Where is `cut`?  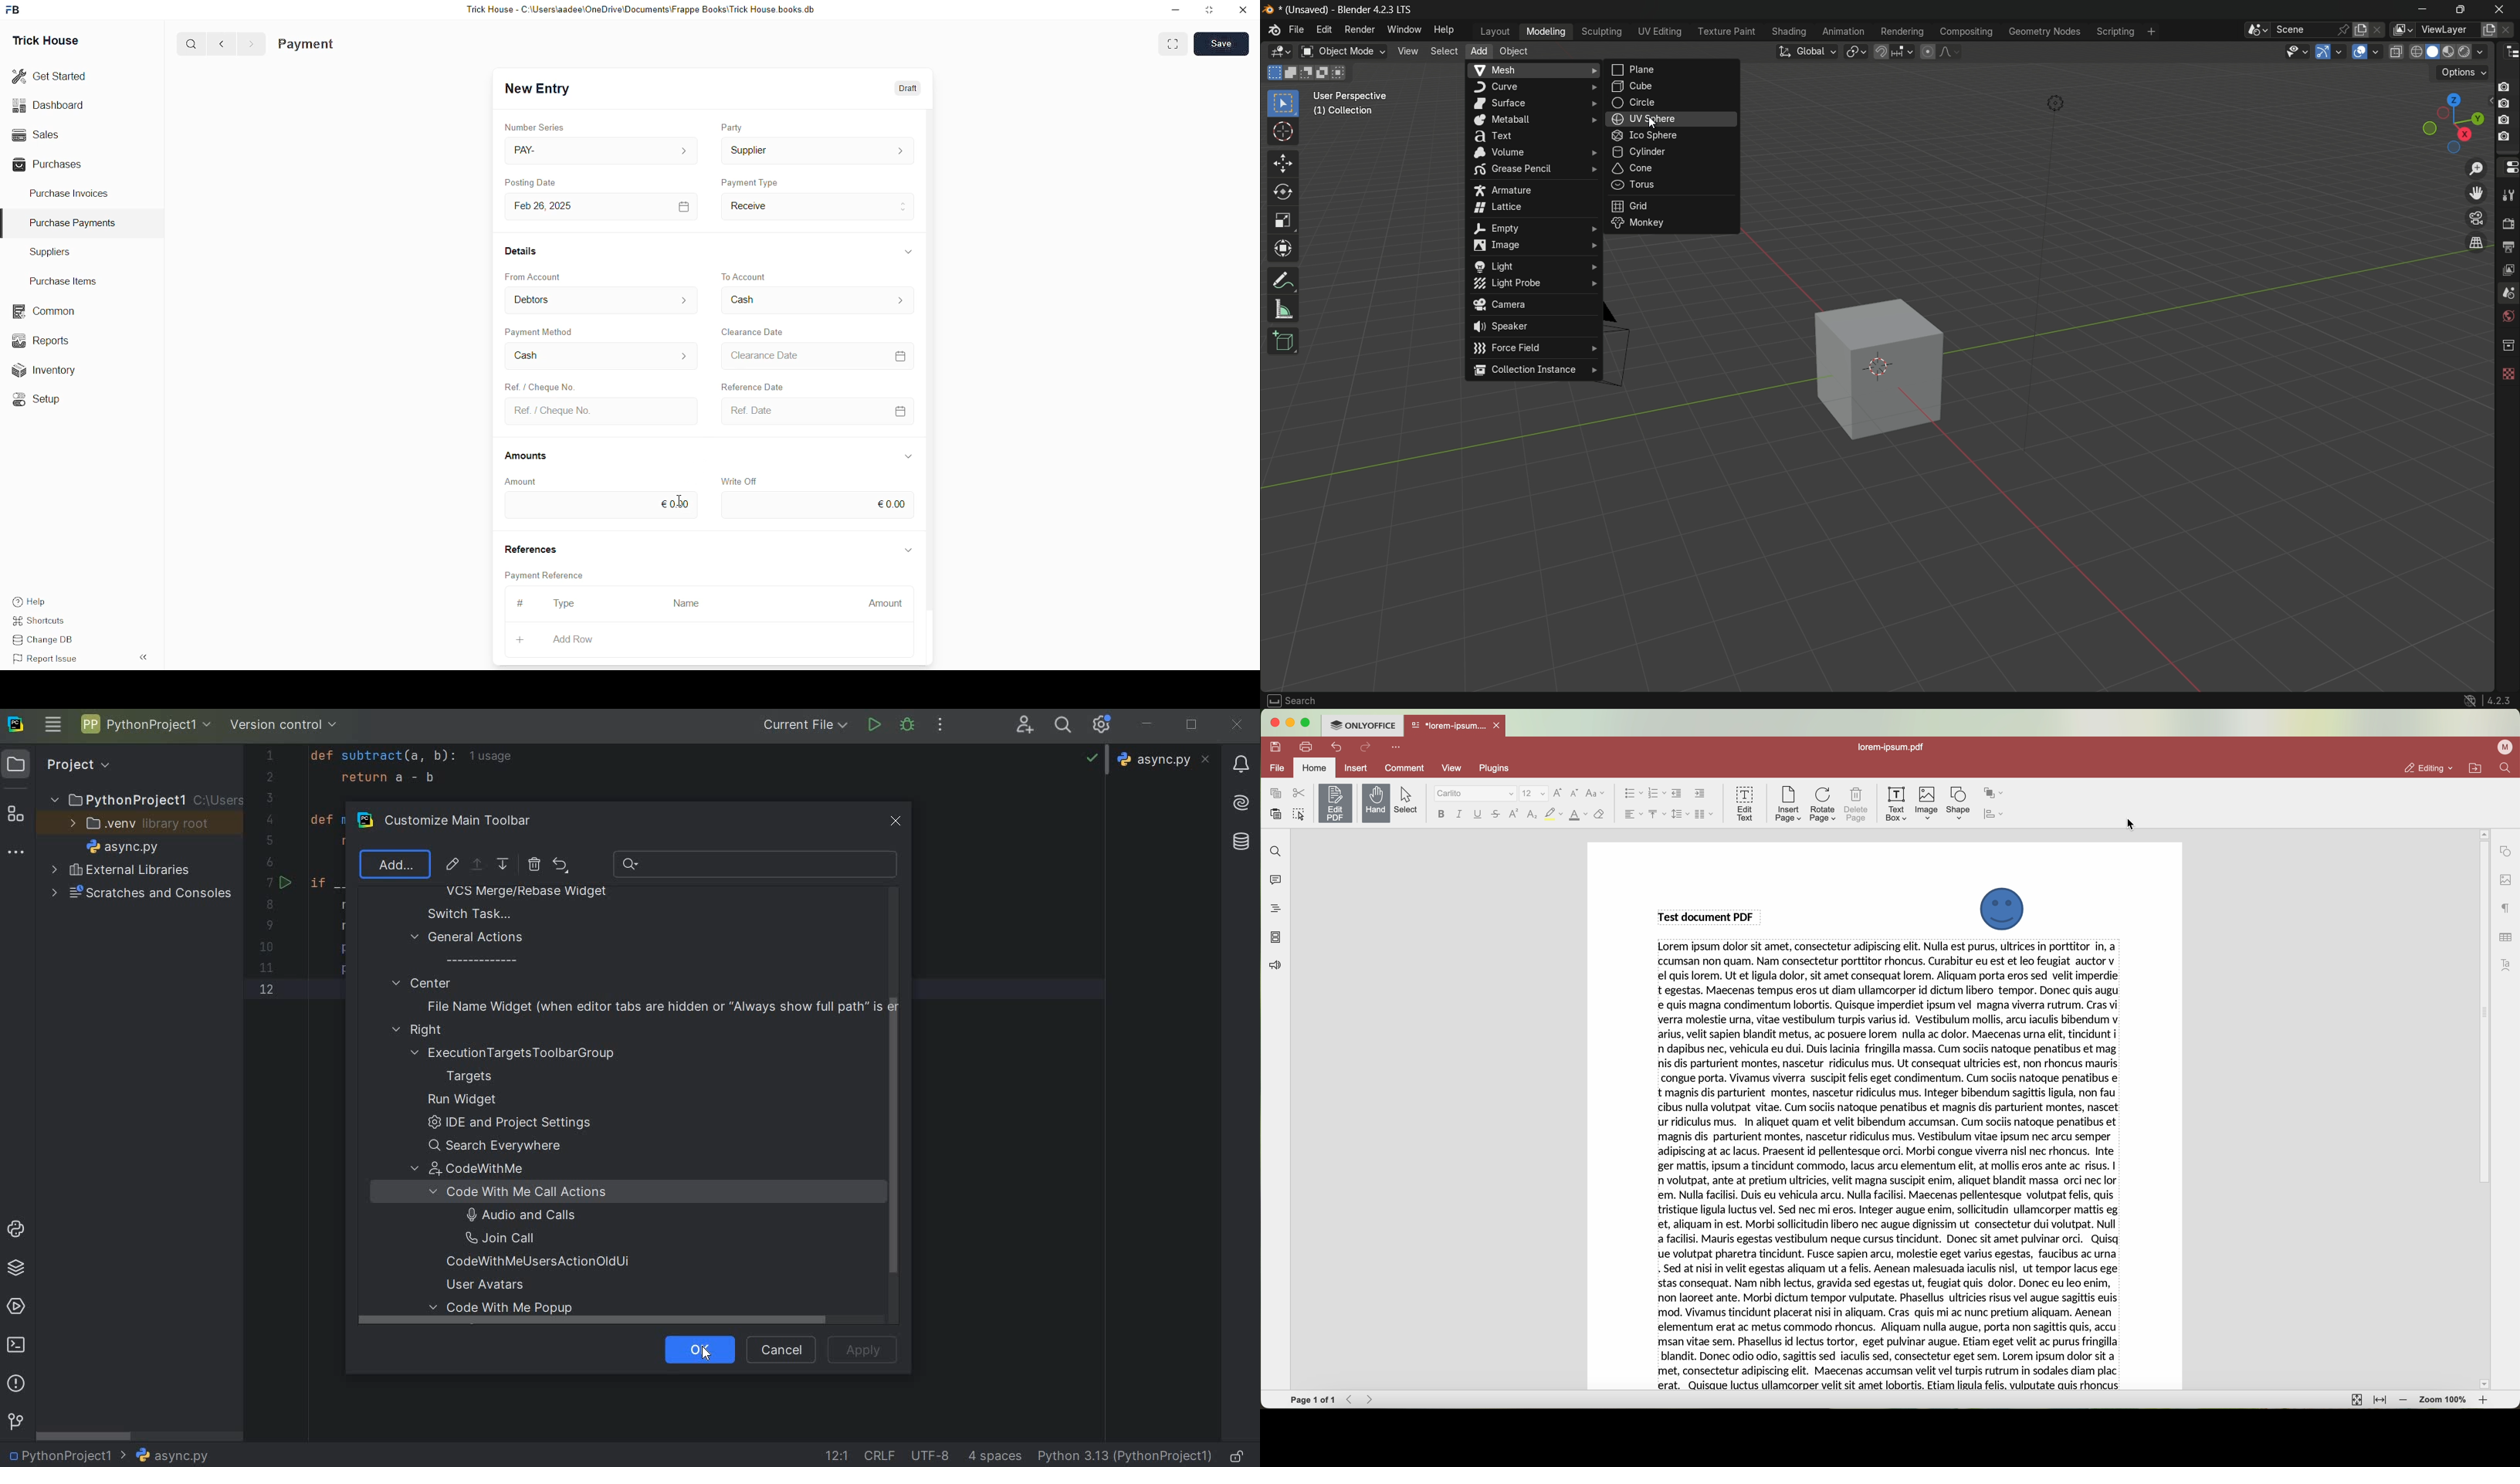 cut is located at coordinates (1299, 793).